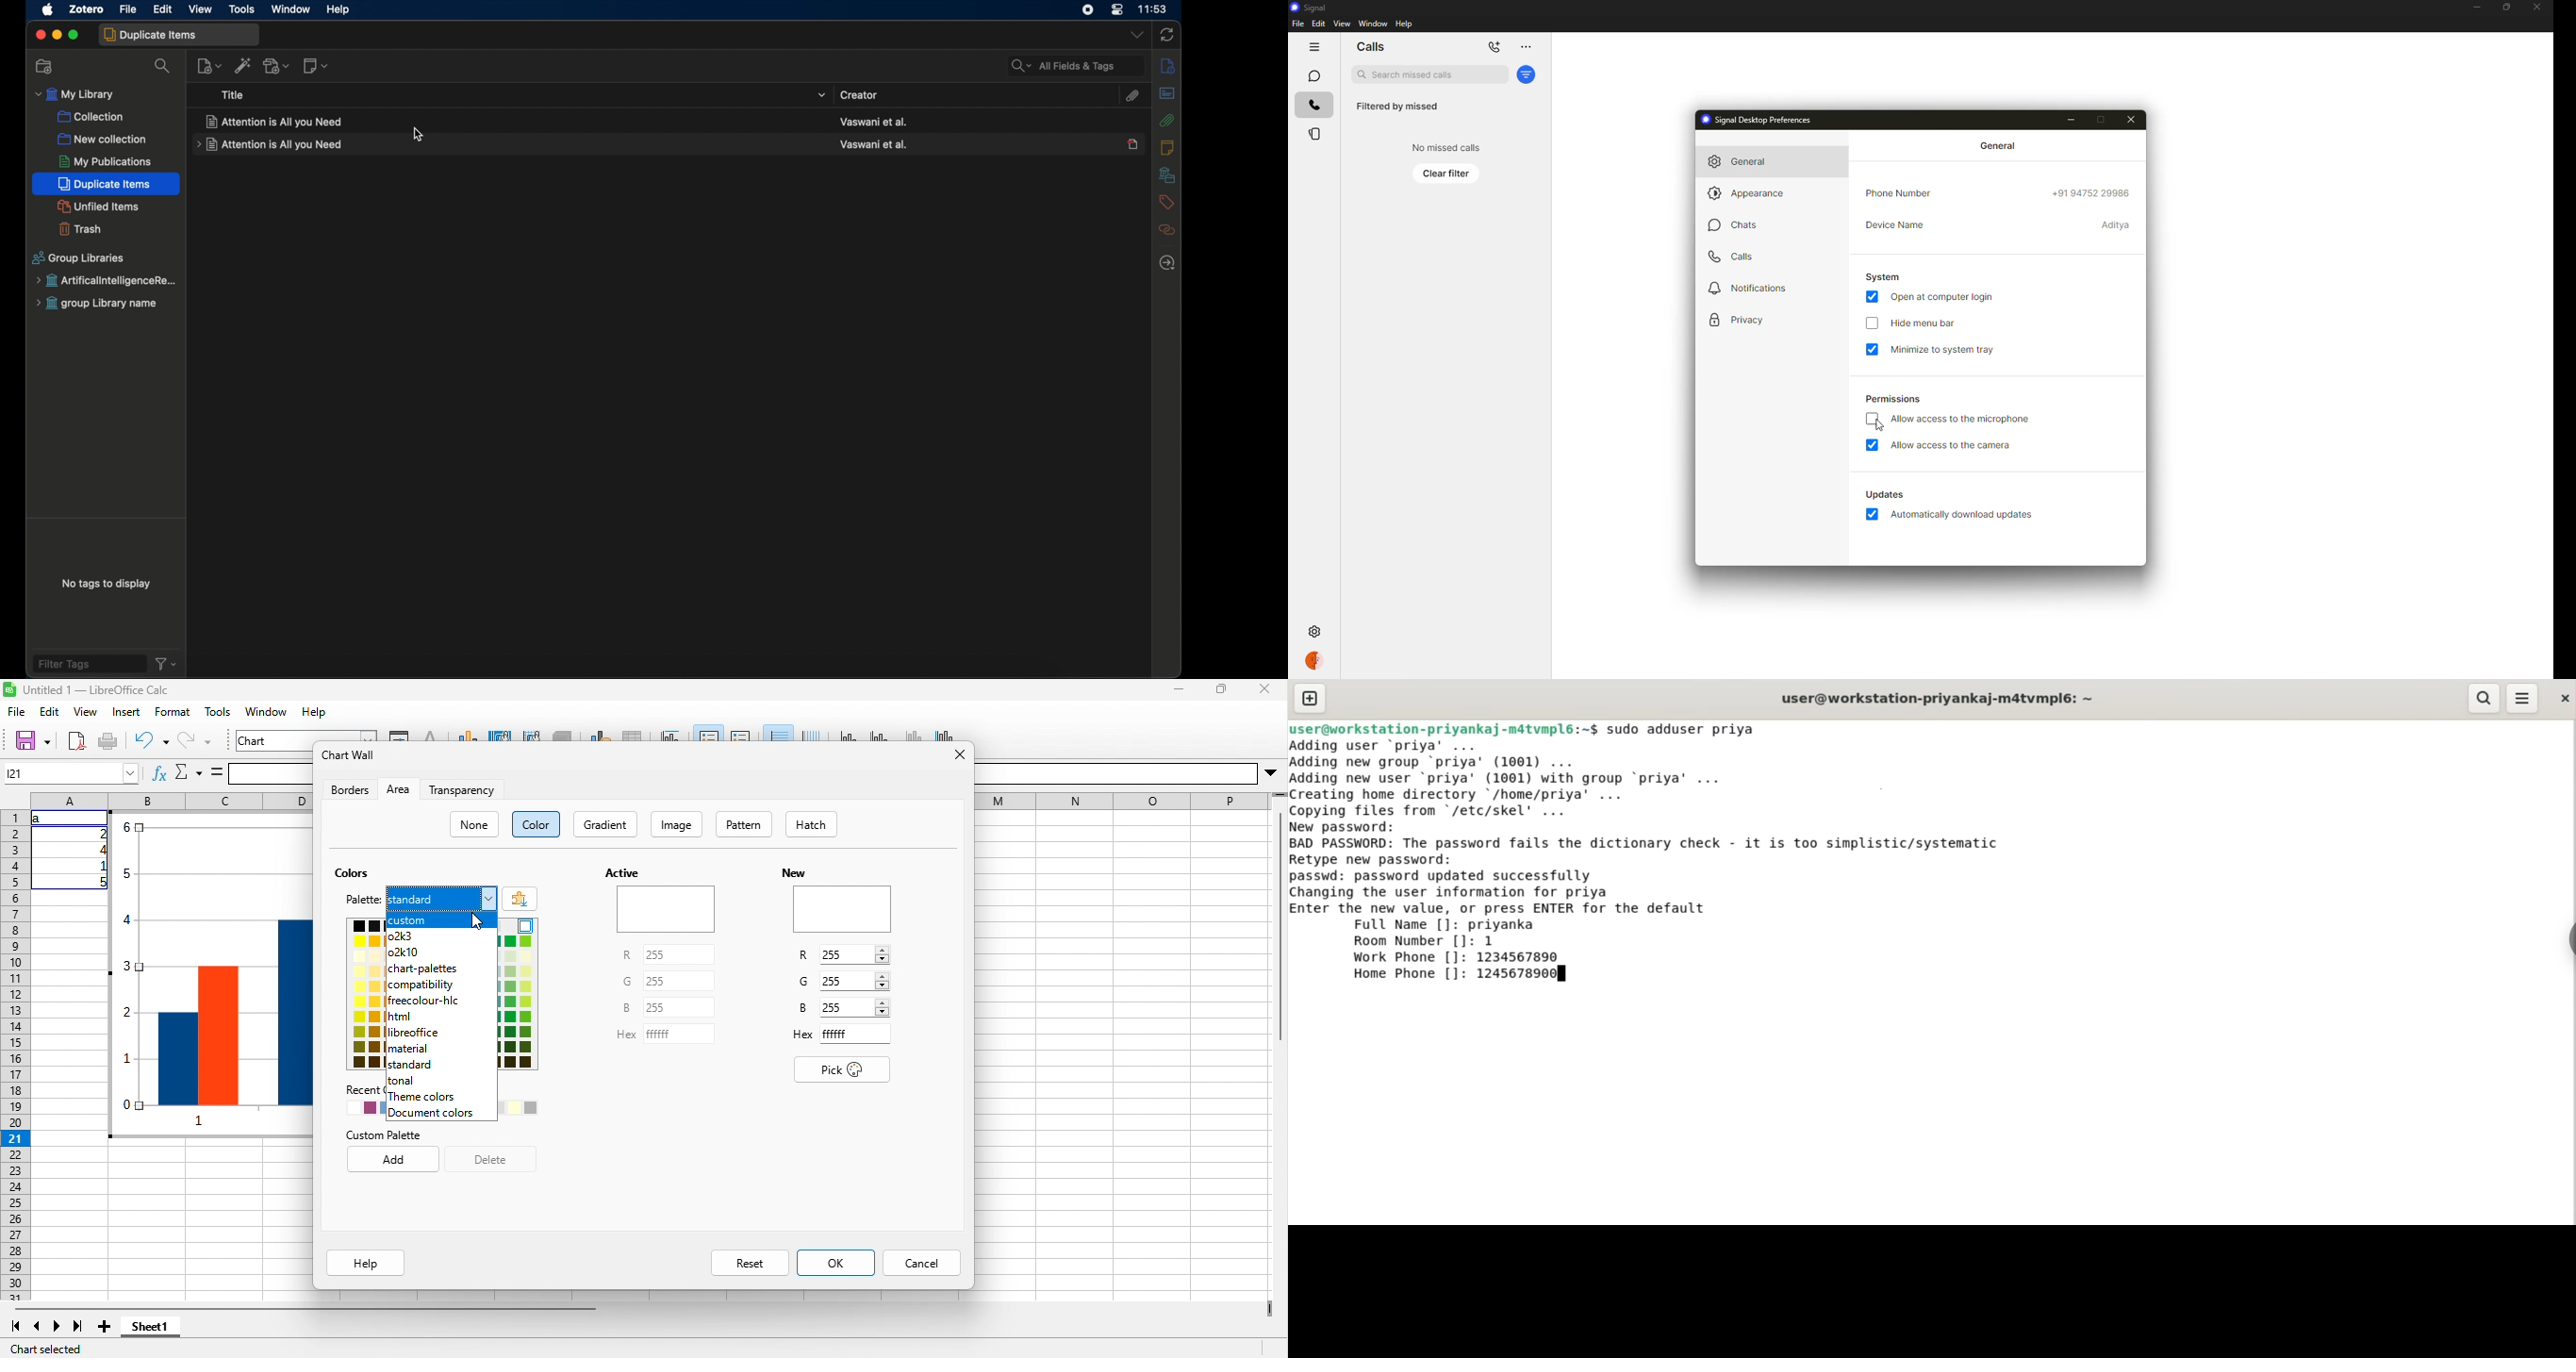 The width and height of the screenshot is (2576, 1372). What do you see at coordinates (1169, 67) in the screenshot?
I see `info` at bounding box center [1169, 67].